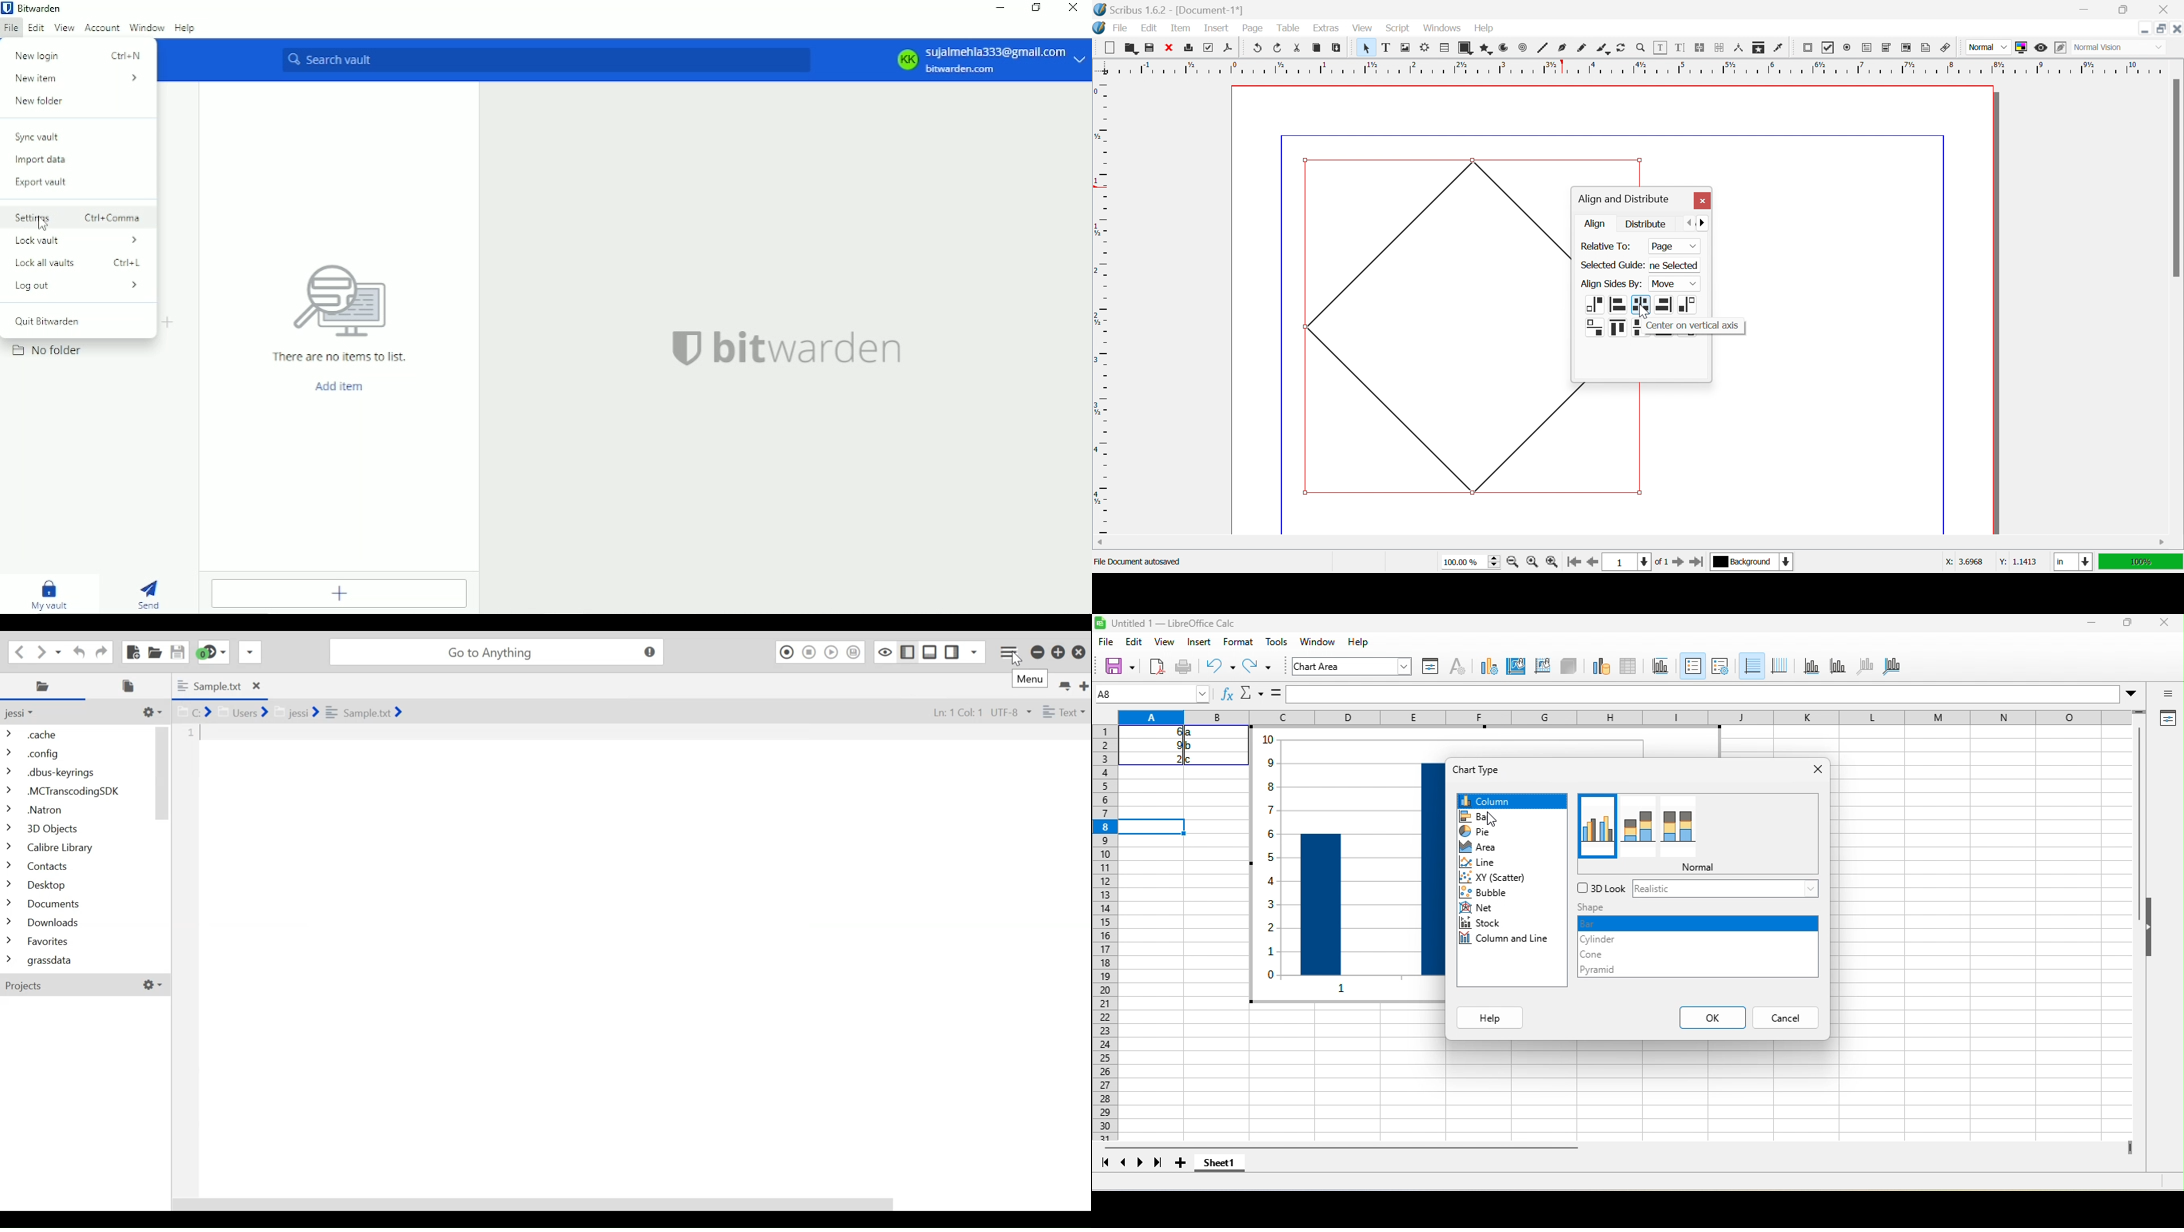  I want to click on select chart, so click(1489, 668).